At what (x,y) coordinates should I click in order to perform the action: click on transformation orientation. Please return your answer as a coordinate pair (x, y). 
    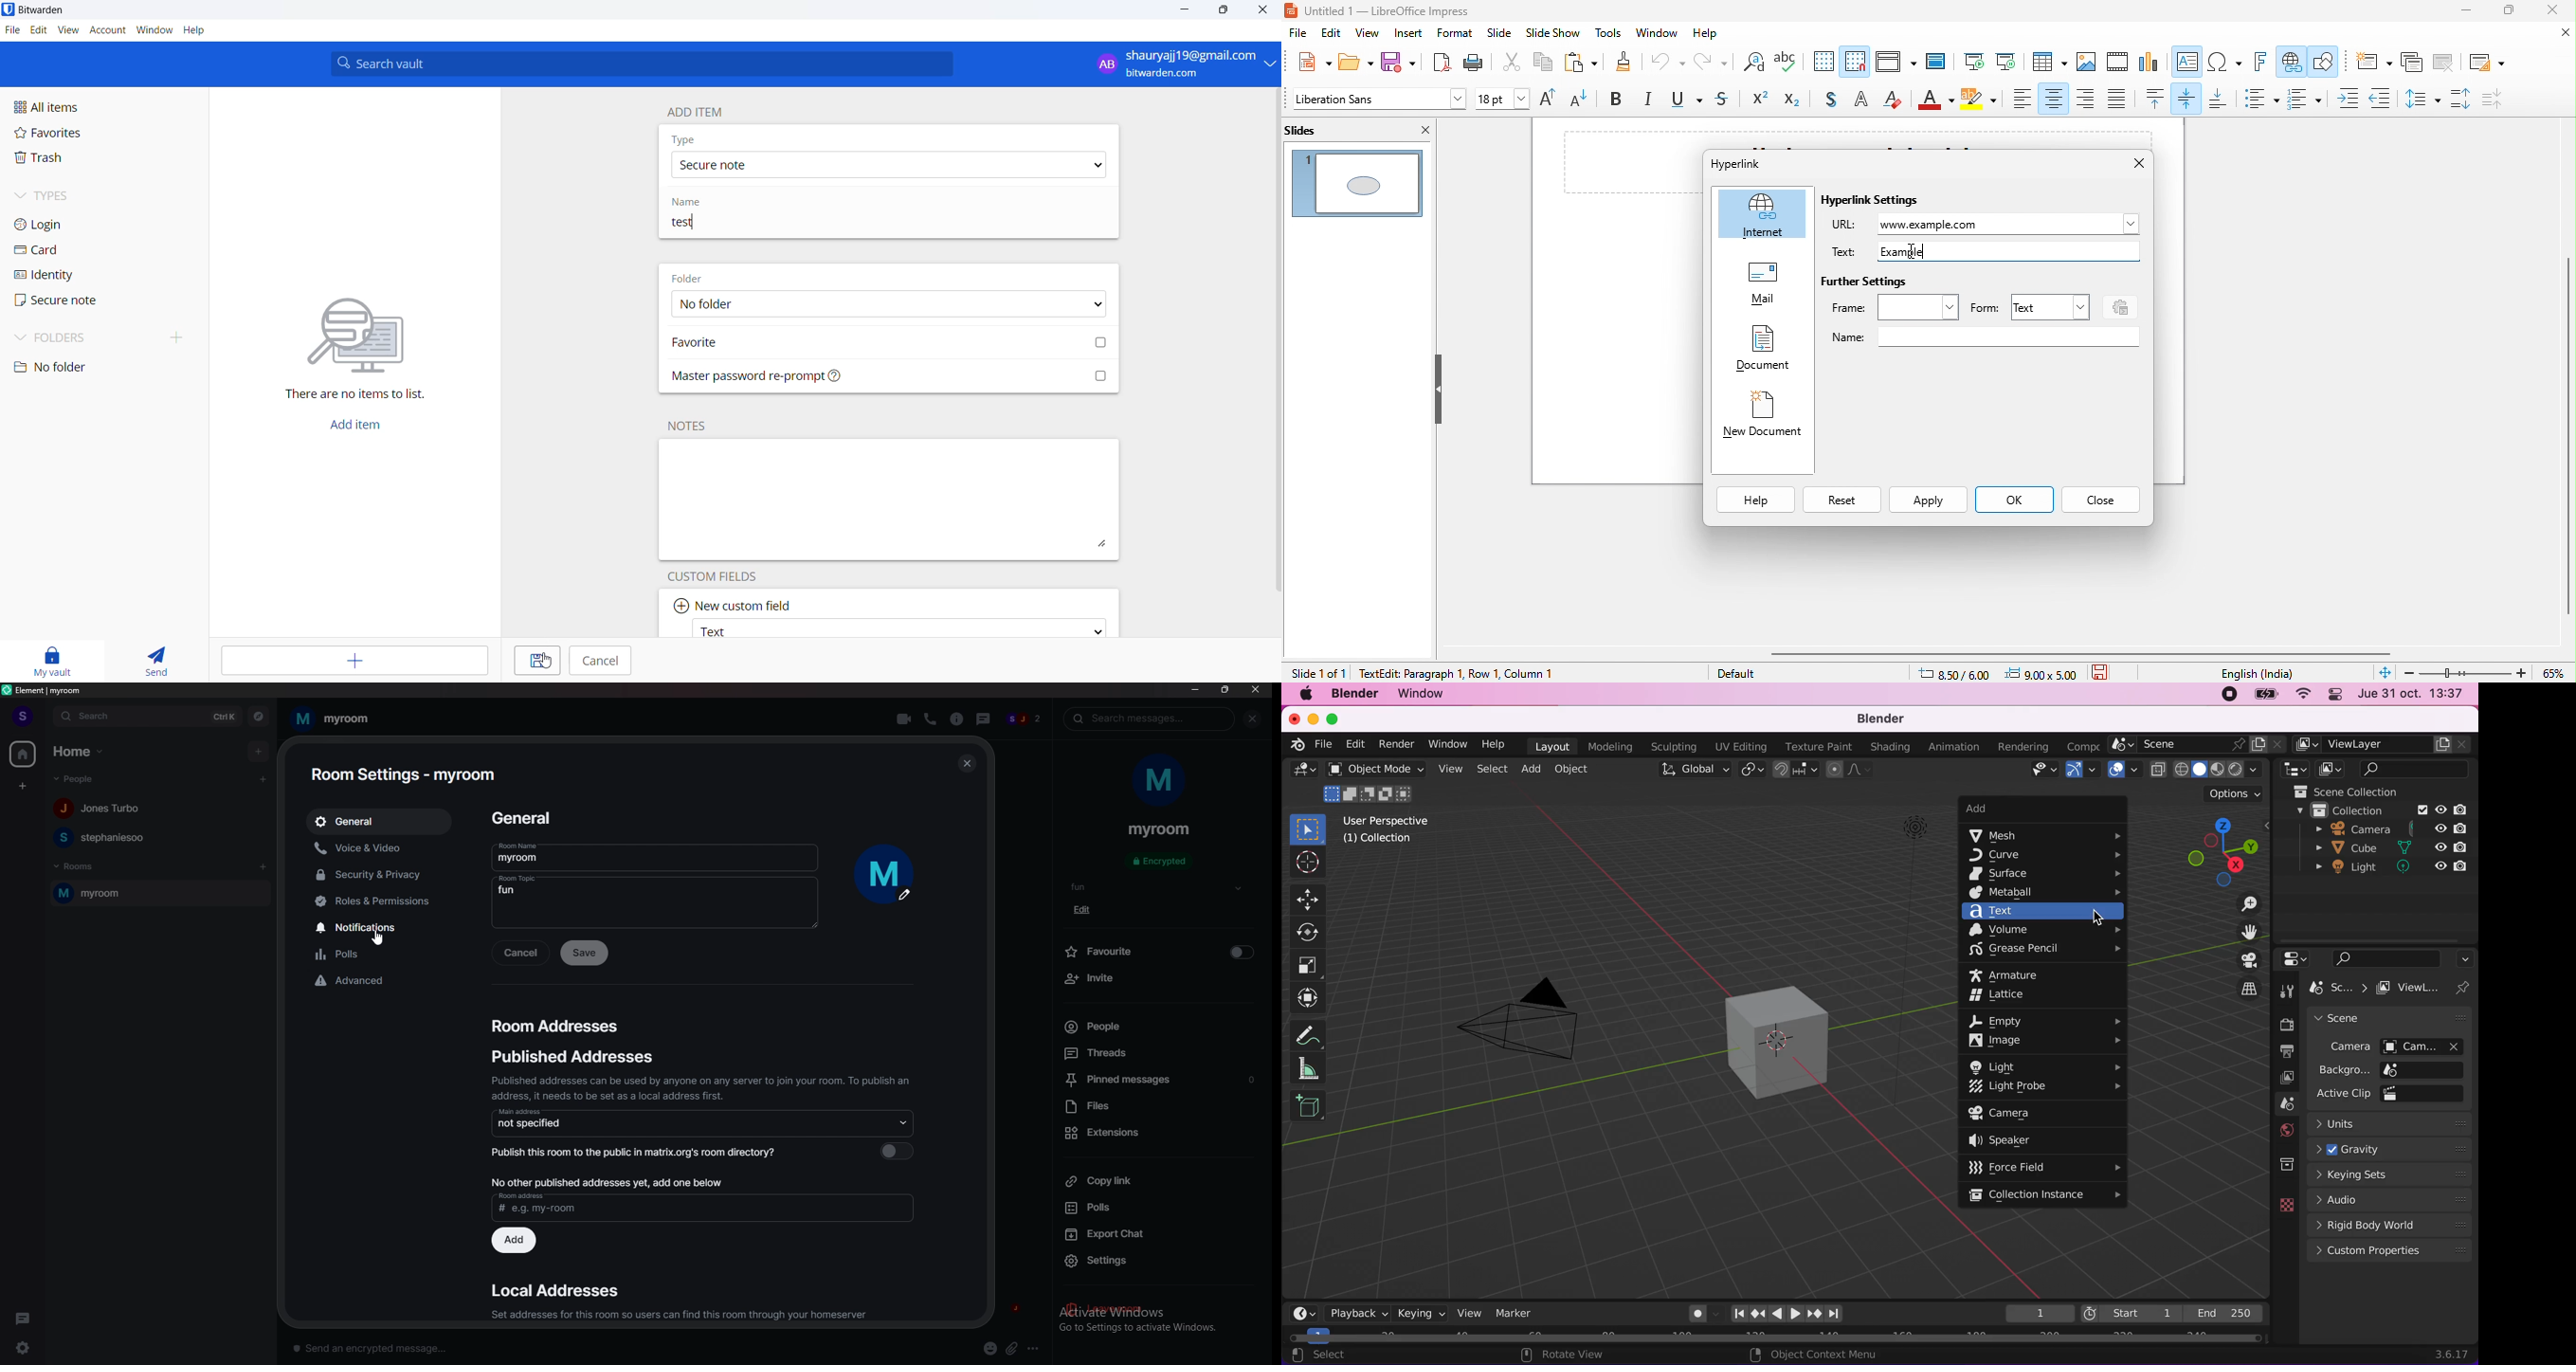
    Looking at the image, I should click on (1690, 772).